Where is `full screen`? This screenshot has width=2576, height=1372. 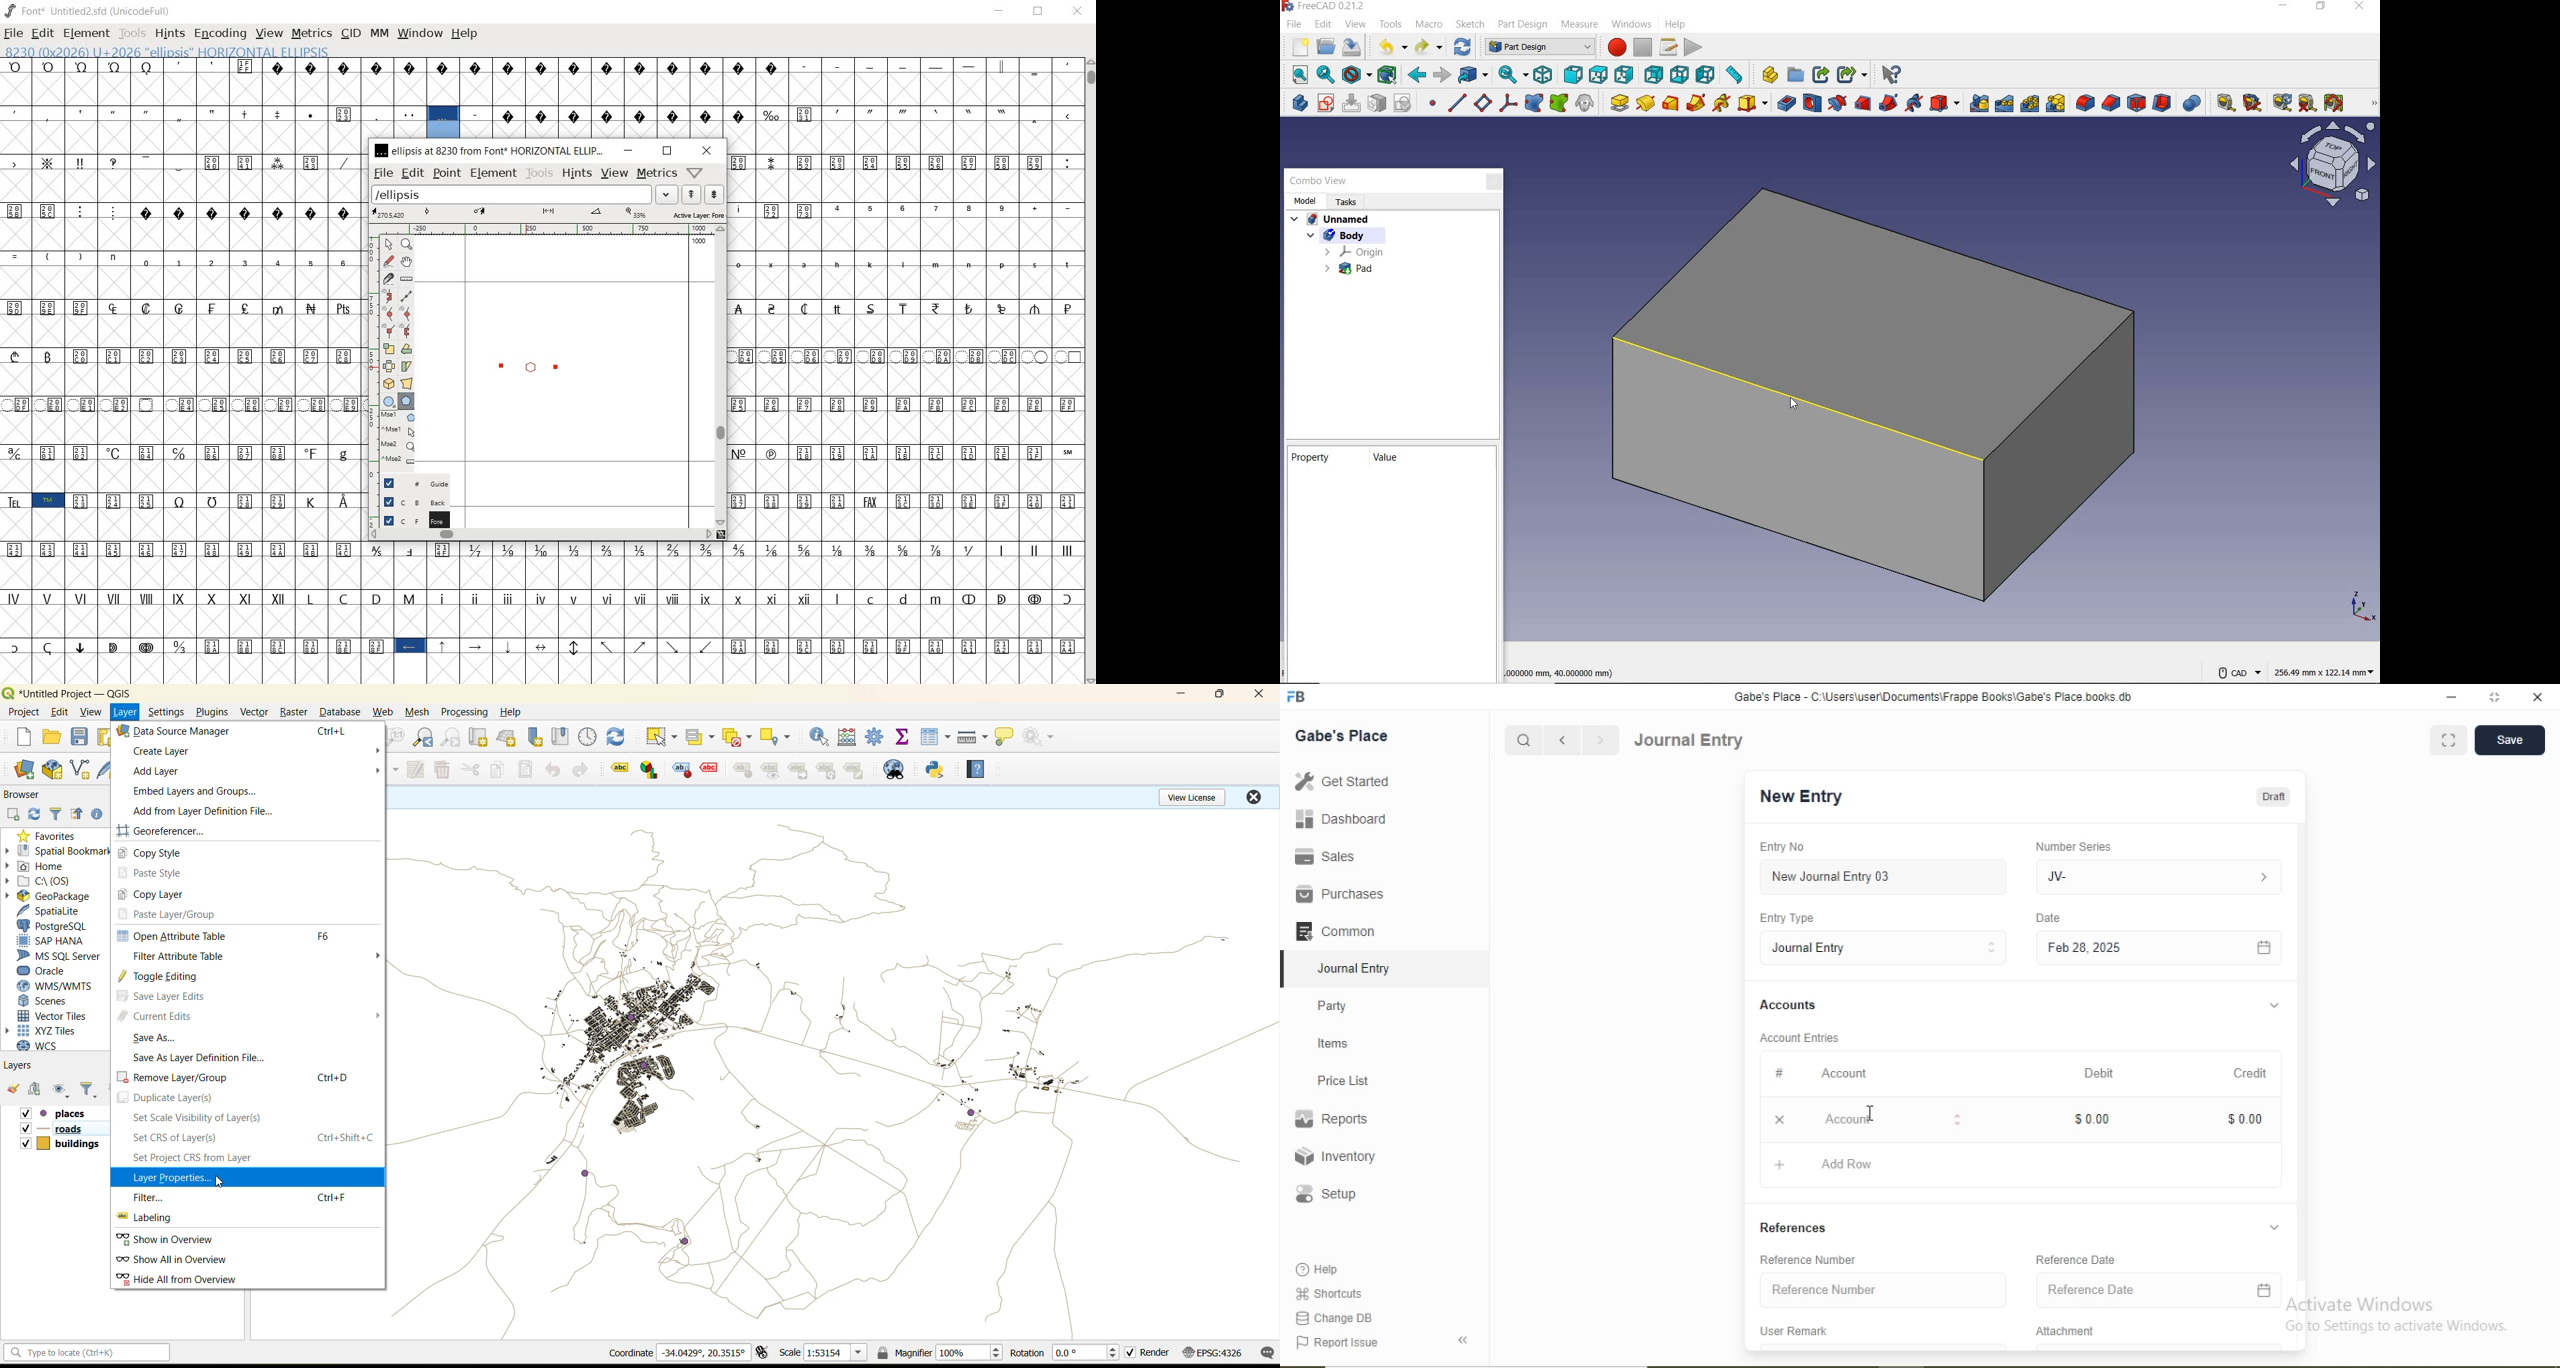 full screen is located at coordinates (2495, 697).